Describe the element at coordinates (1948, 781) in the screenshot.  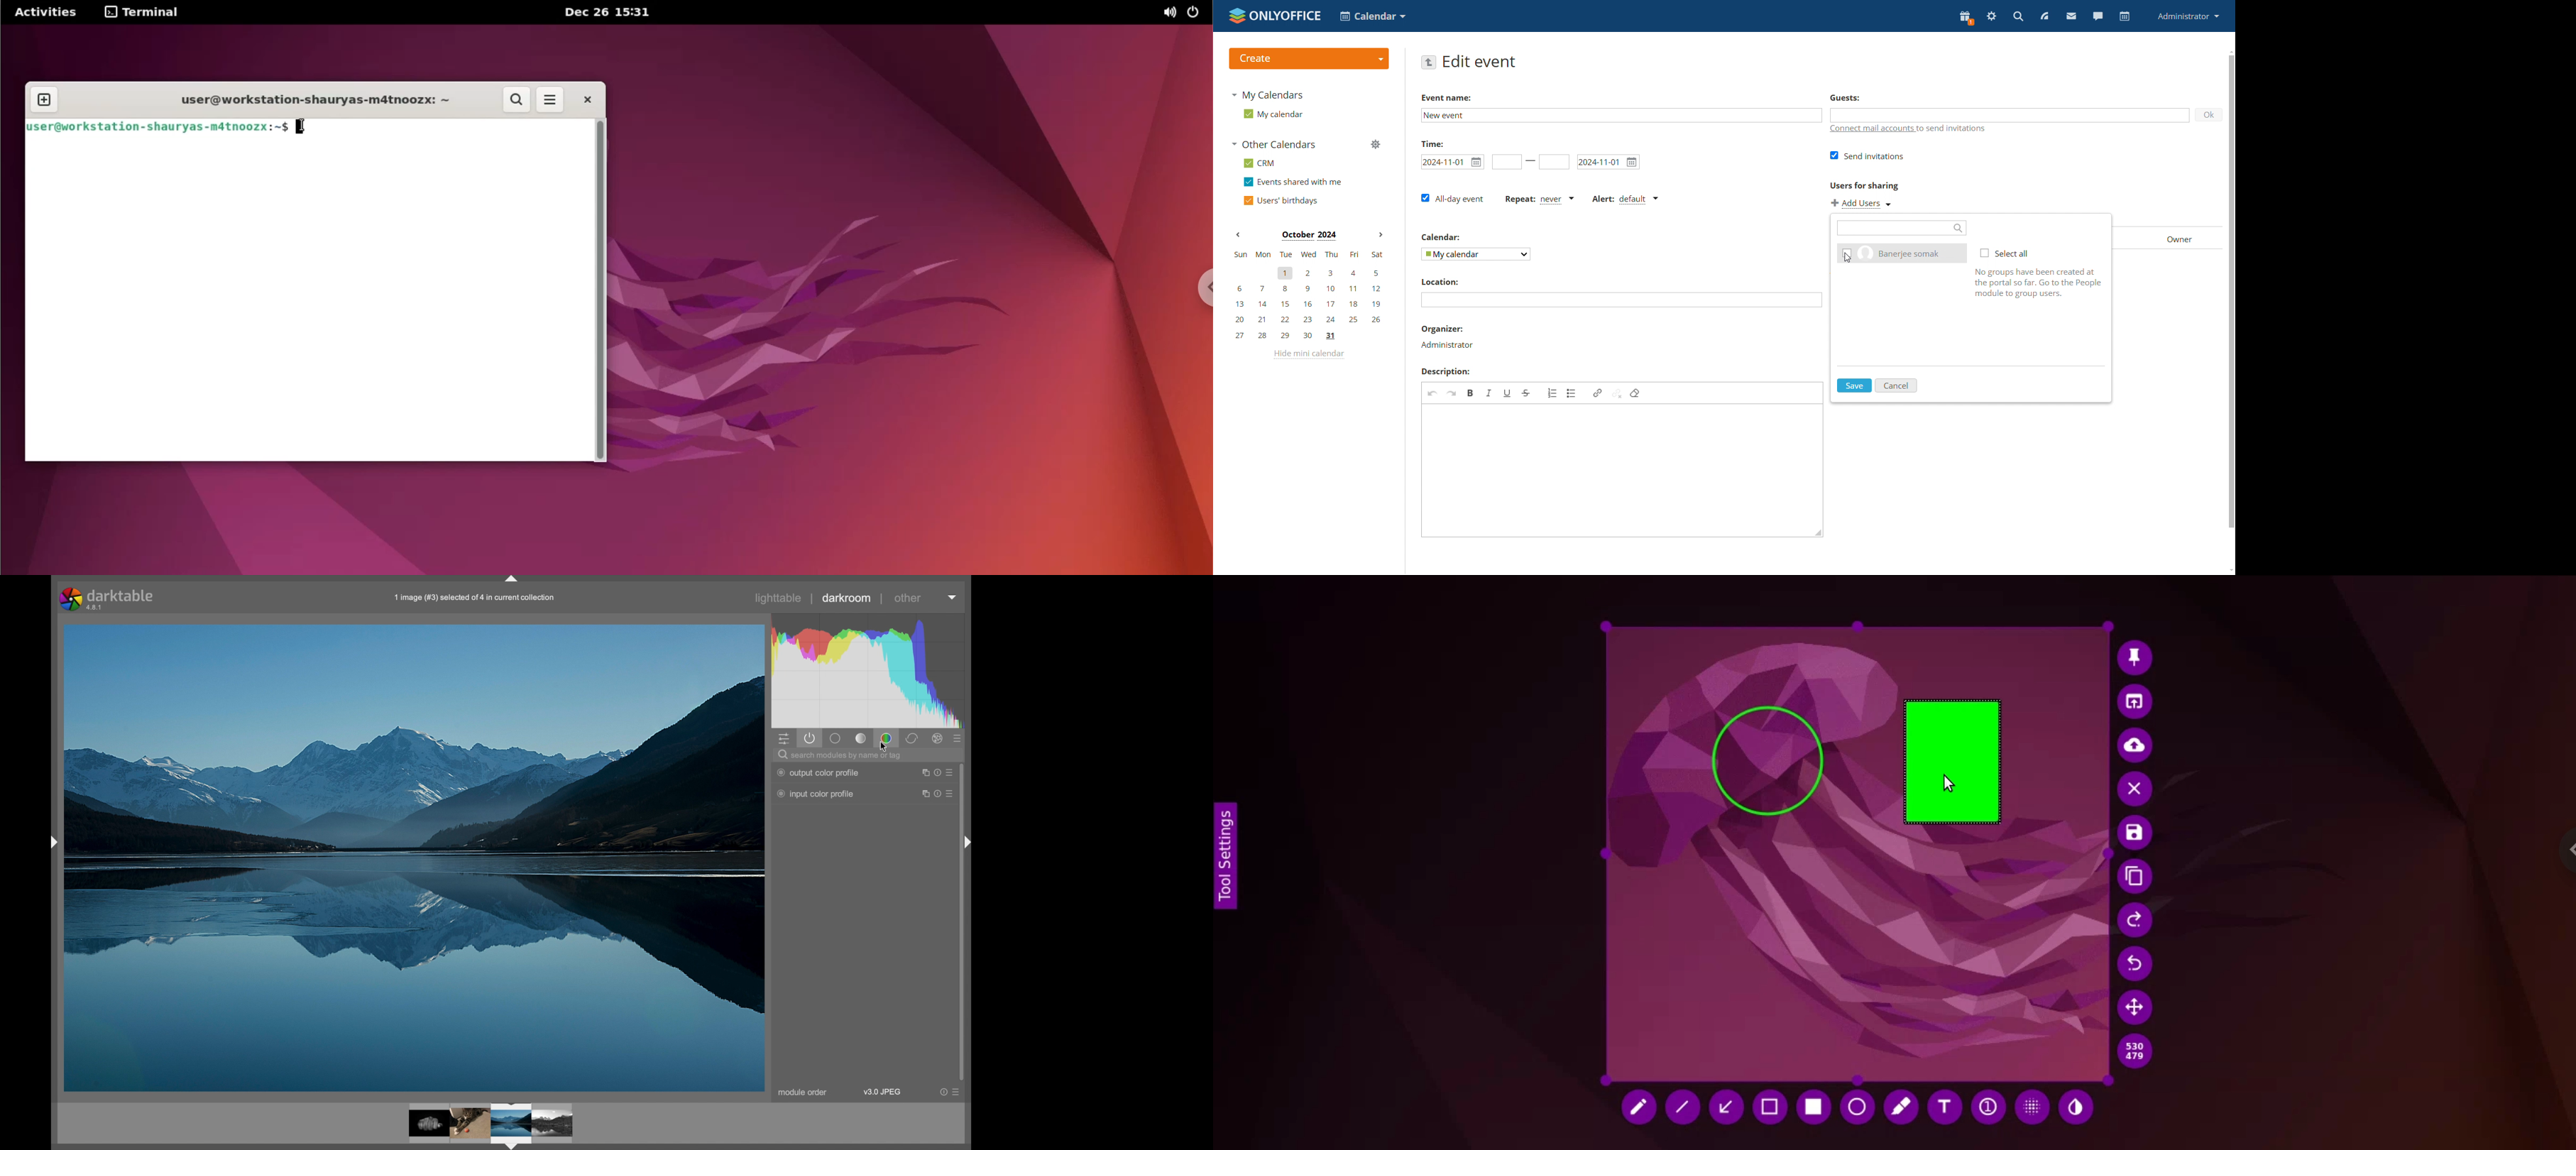
I see `cursor` at that location.